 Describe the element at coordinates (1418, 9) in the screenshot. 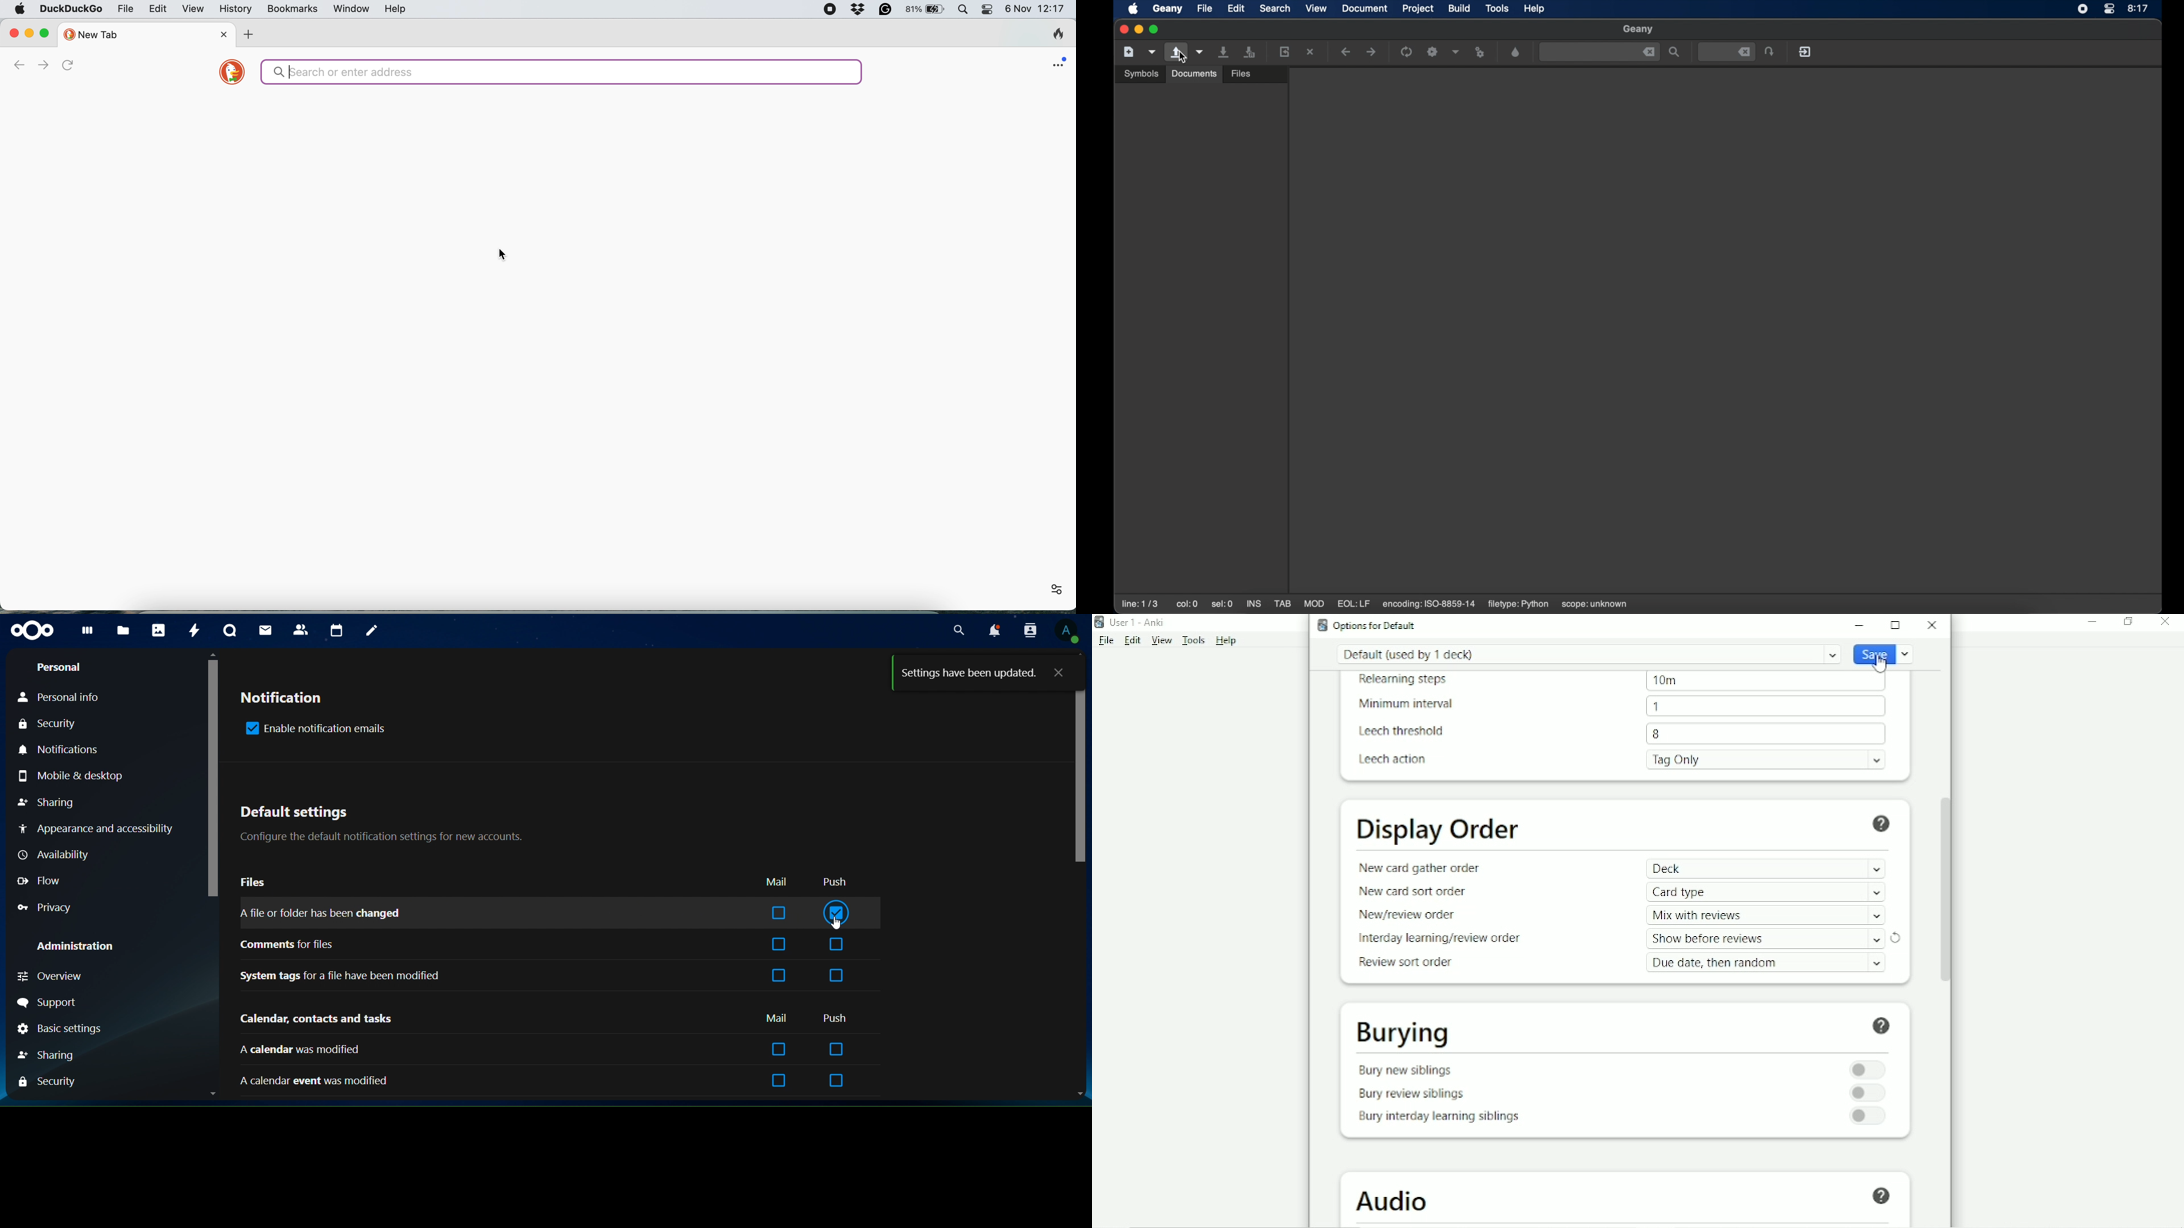

I see `project` at that location.